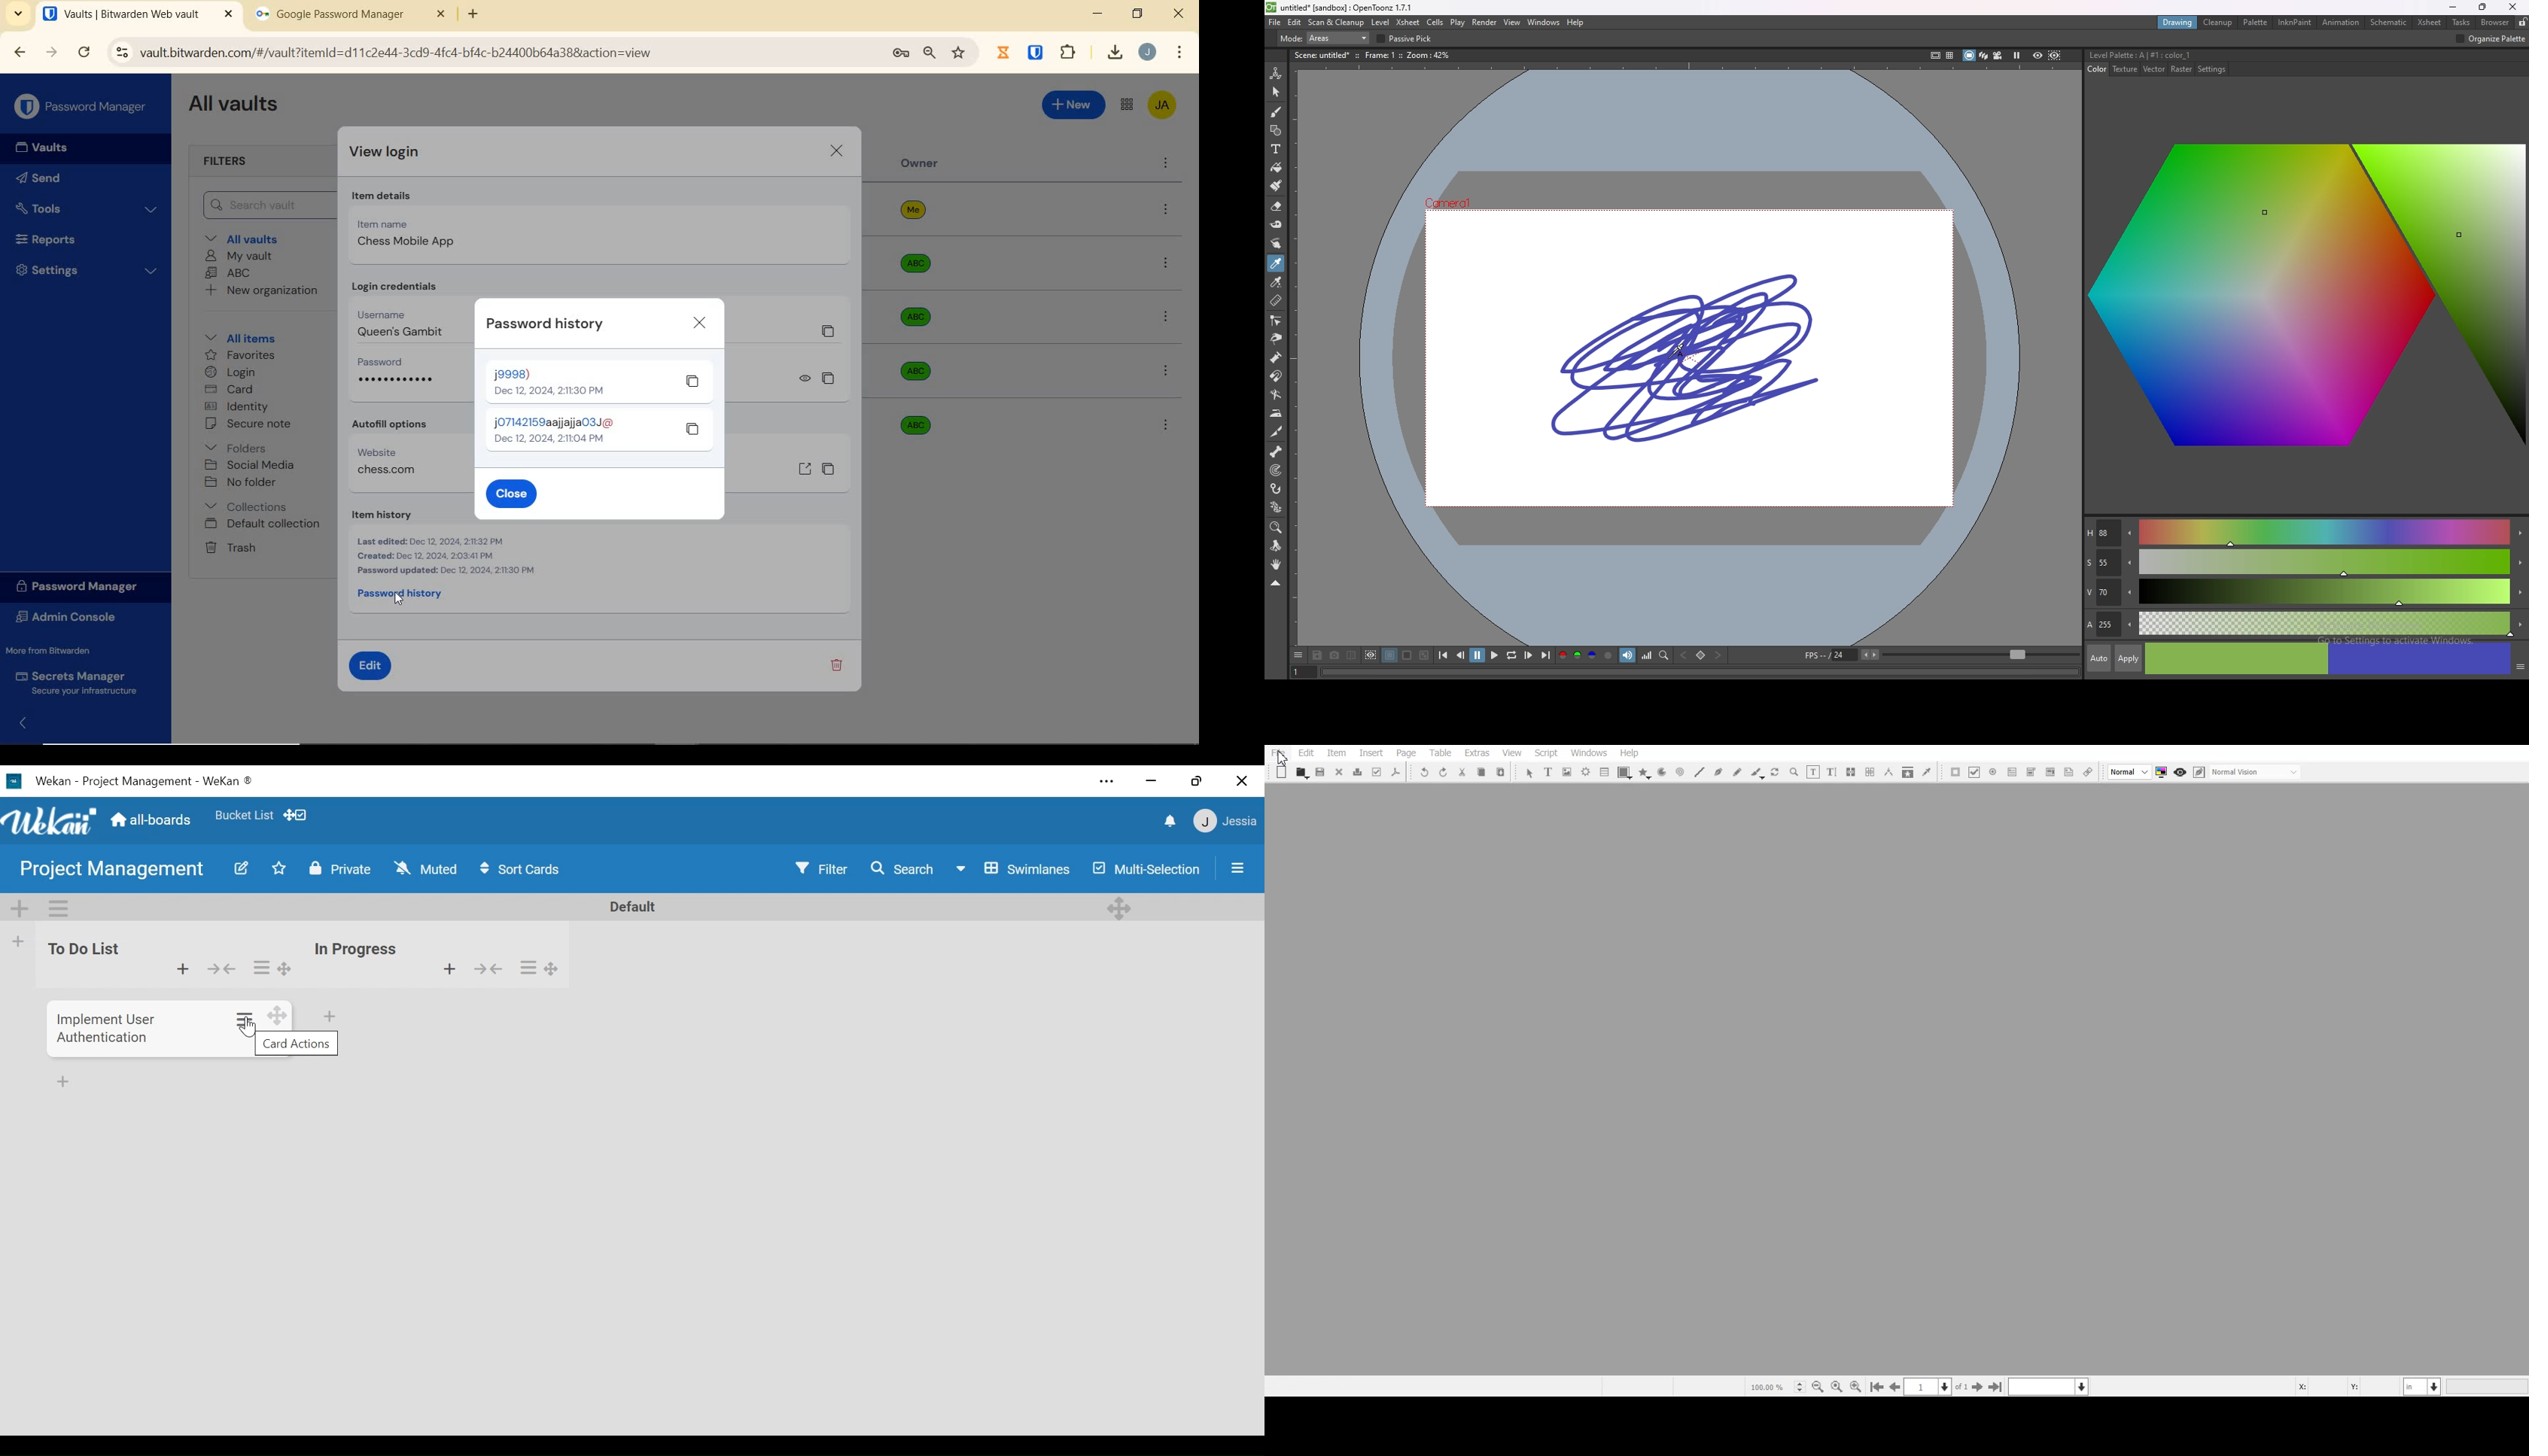 The height and width of the screenshot is (1456, 2548). I want to click on chess mobile app, so click(408, 243).